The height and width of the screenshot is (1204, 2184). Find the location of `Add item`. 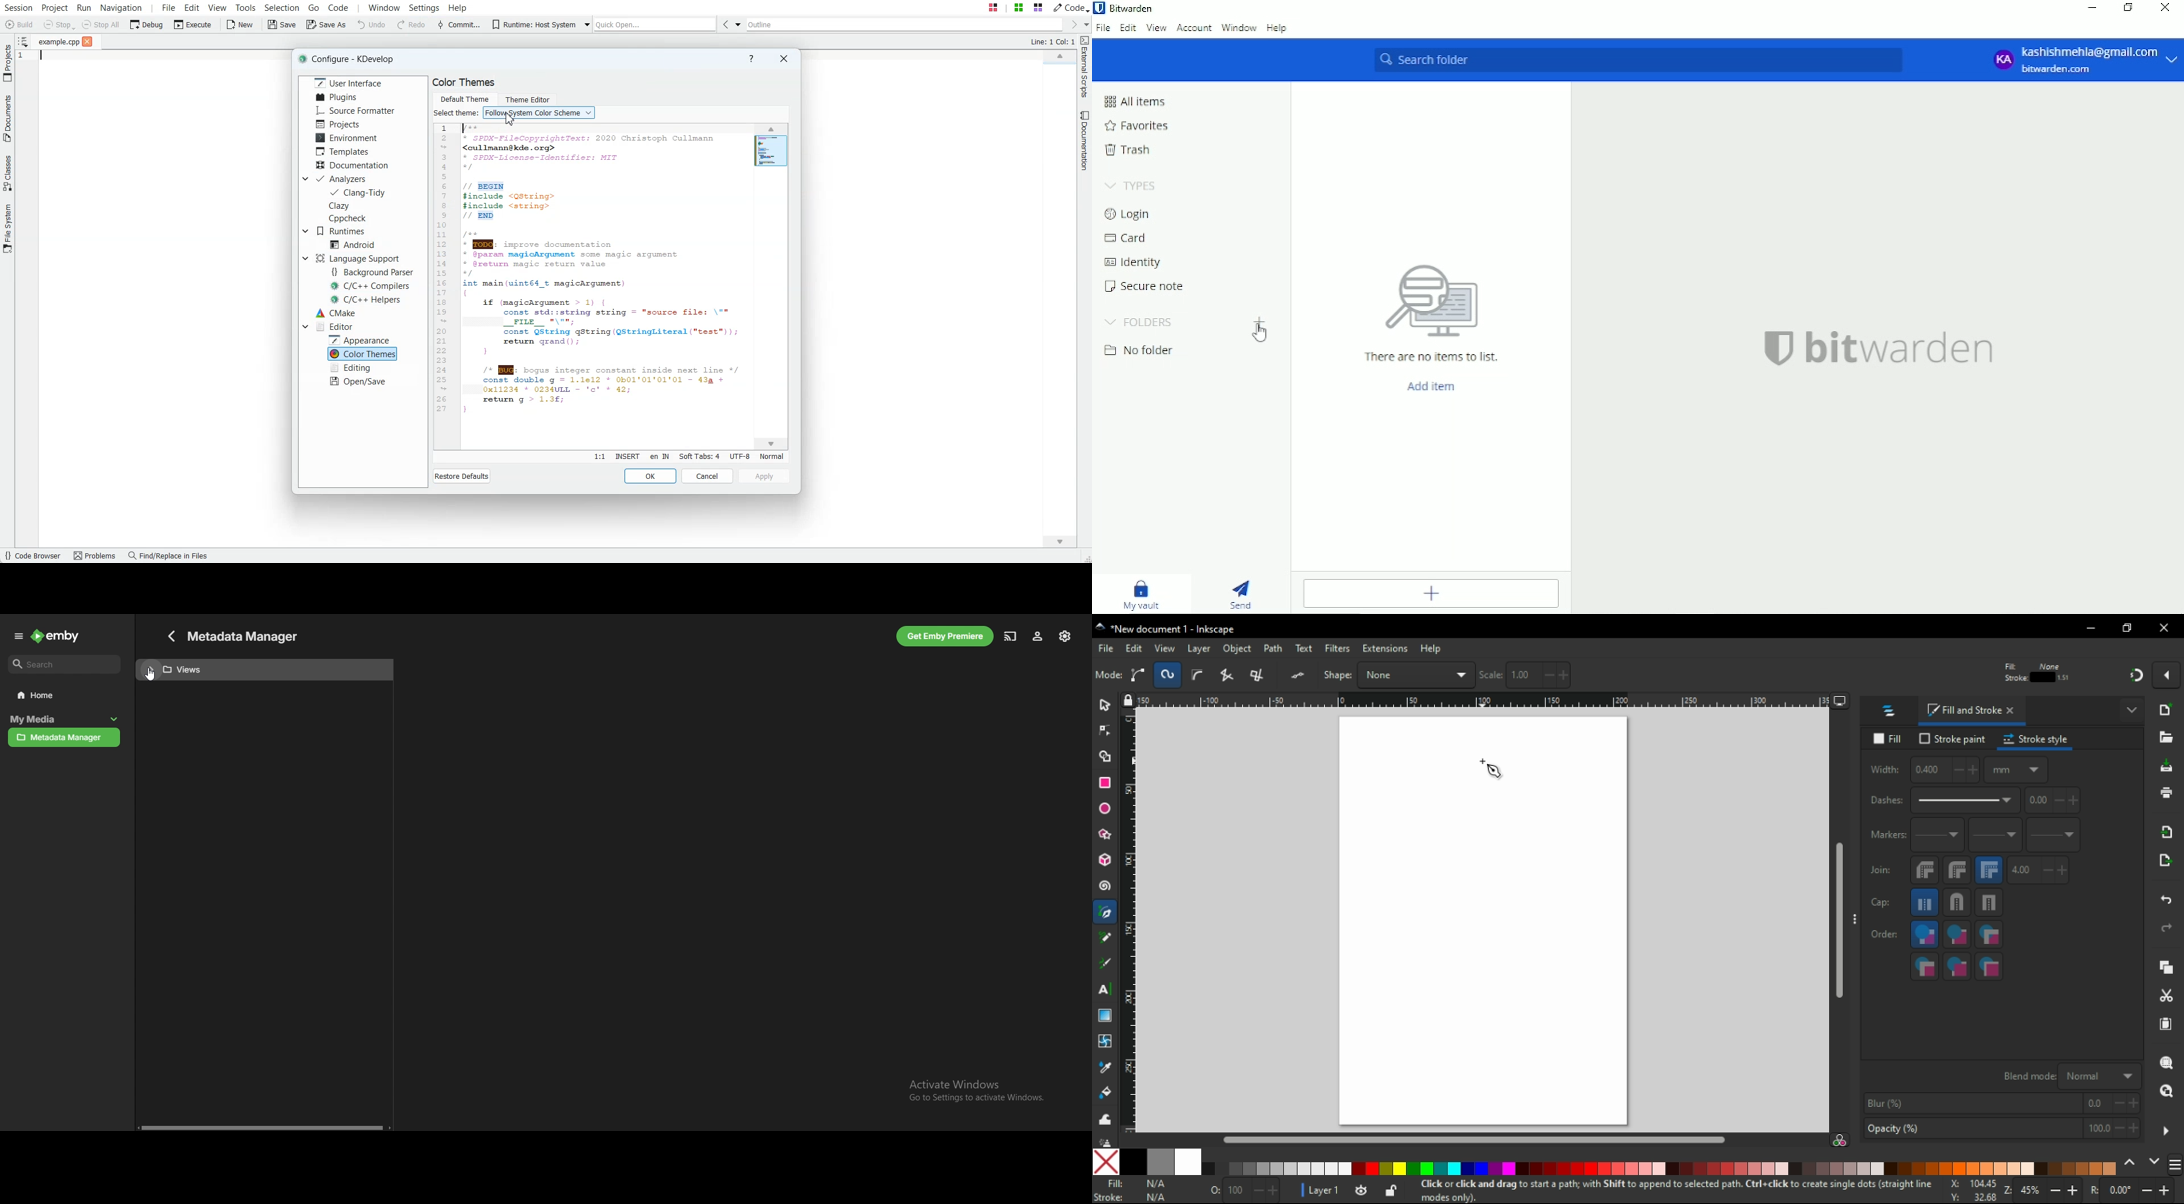

Add item is located at coordinates (1429, 594).